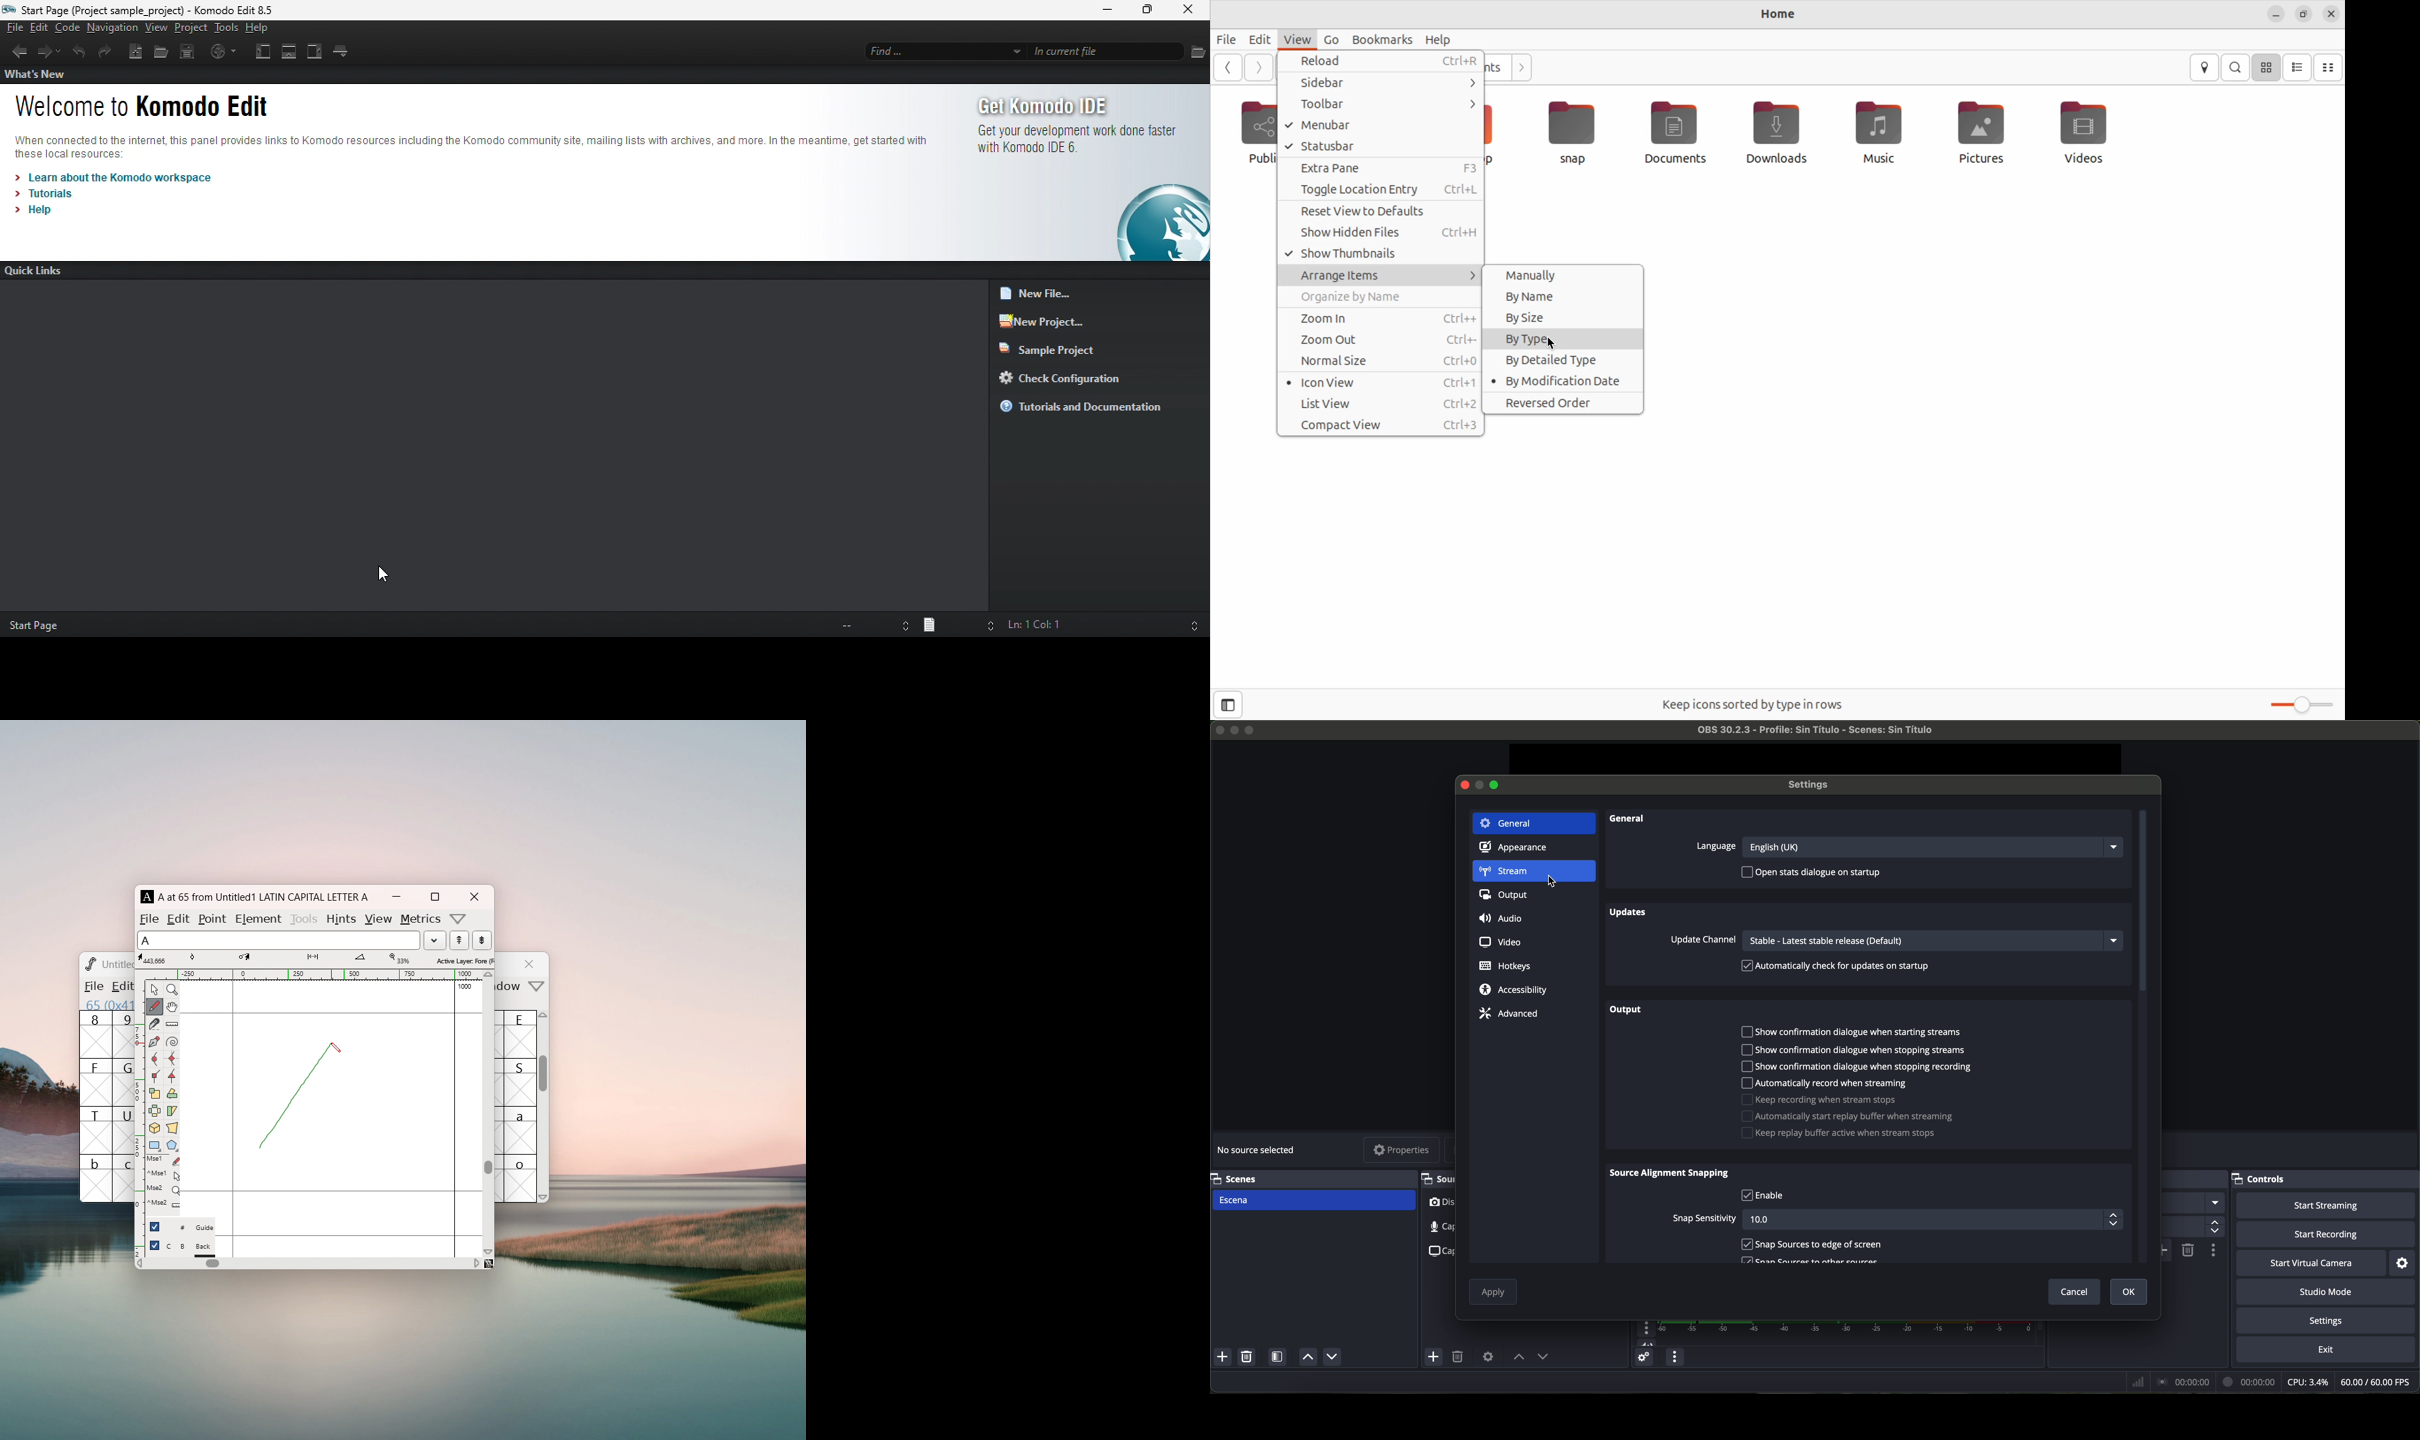 The image size is (2436, 1456). What do you see at coordinates (1628, 1010) in the screenshot?
I see `output` at bounding box center [1628, 1010].